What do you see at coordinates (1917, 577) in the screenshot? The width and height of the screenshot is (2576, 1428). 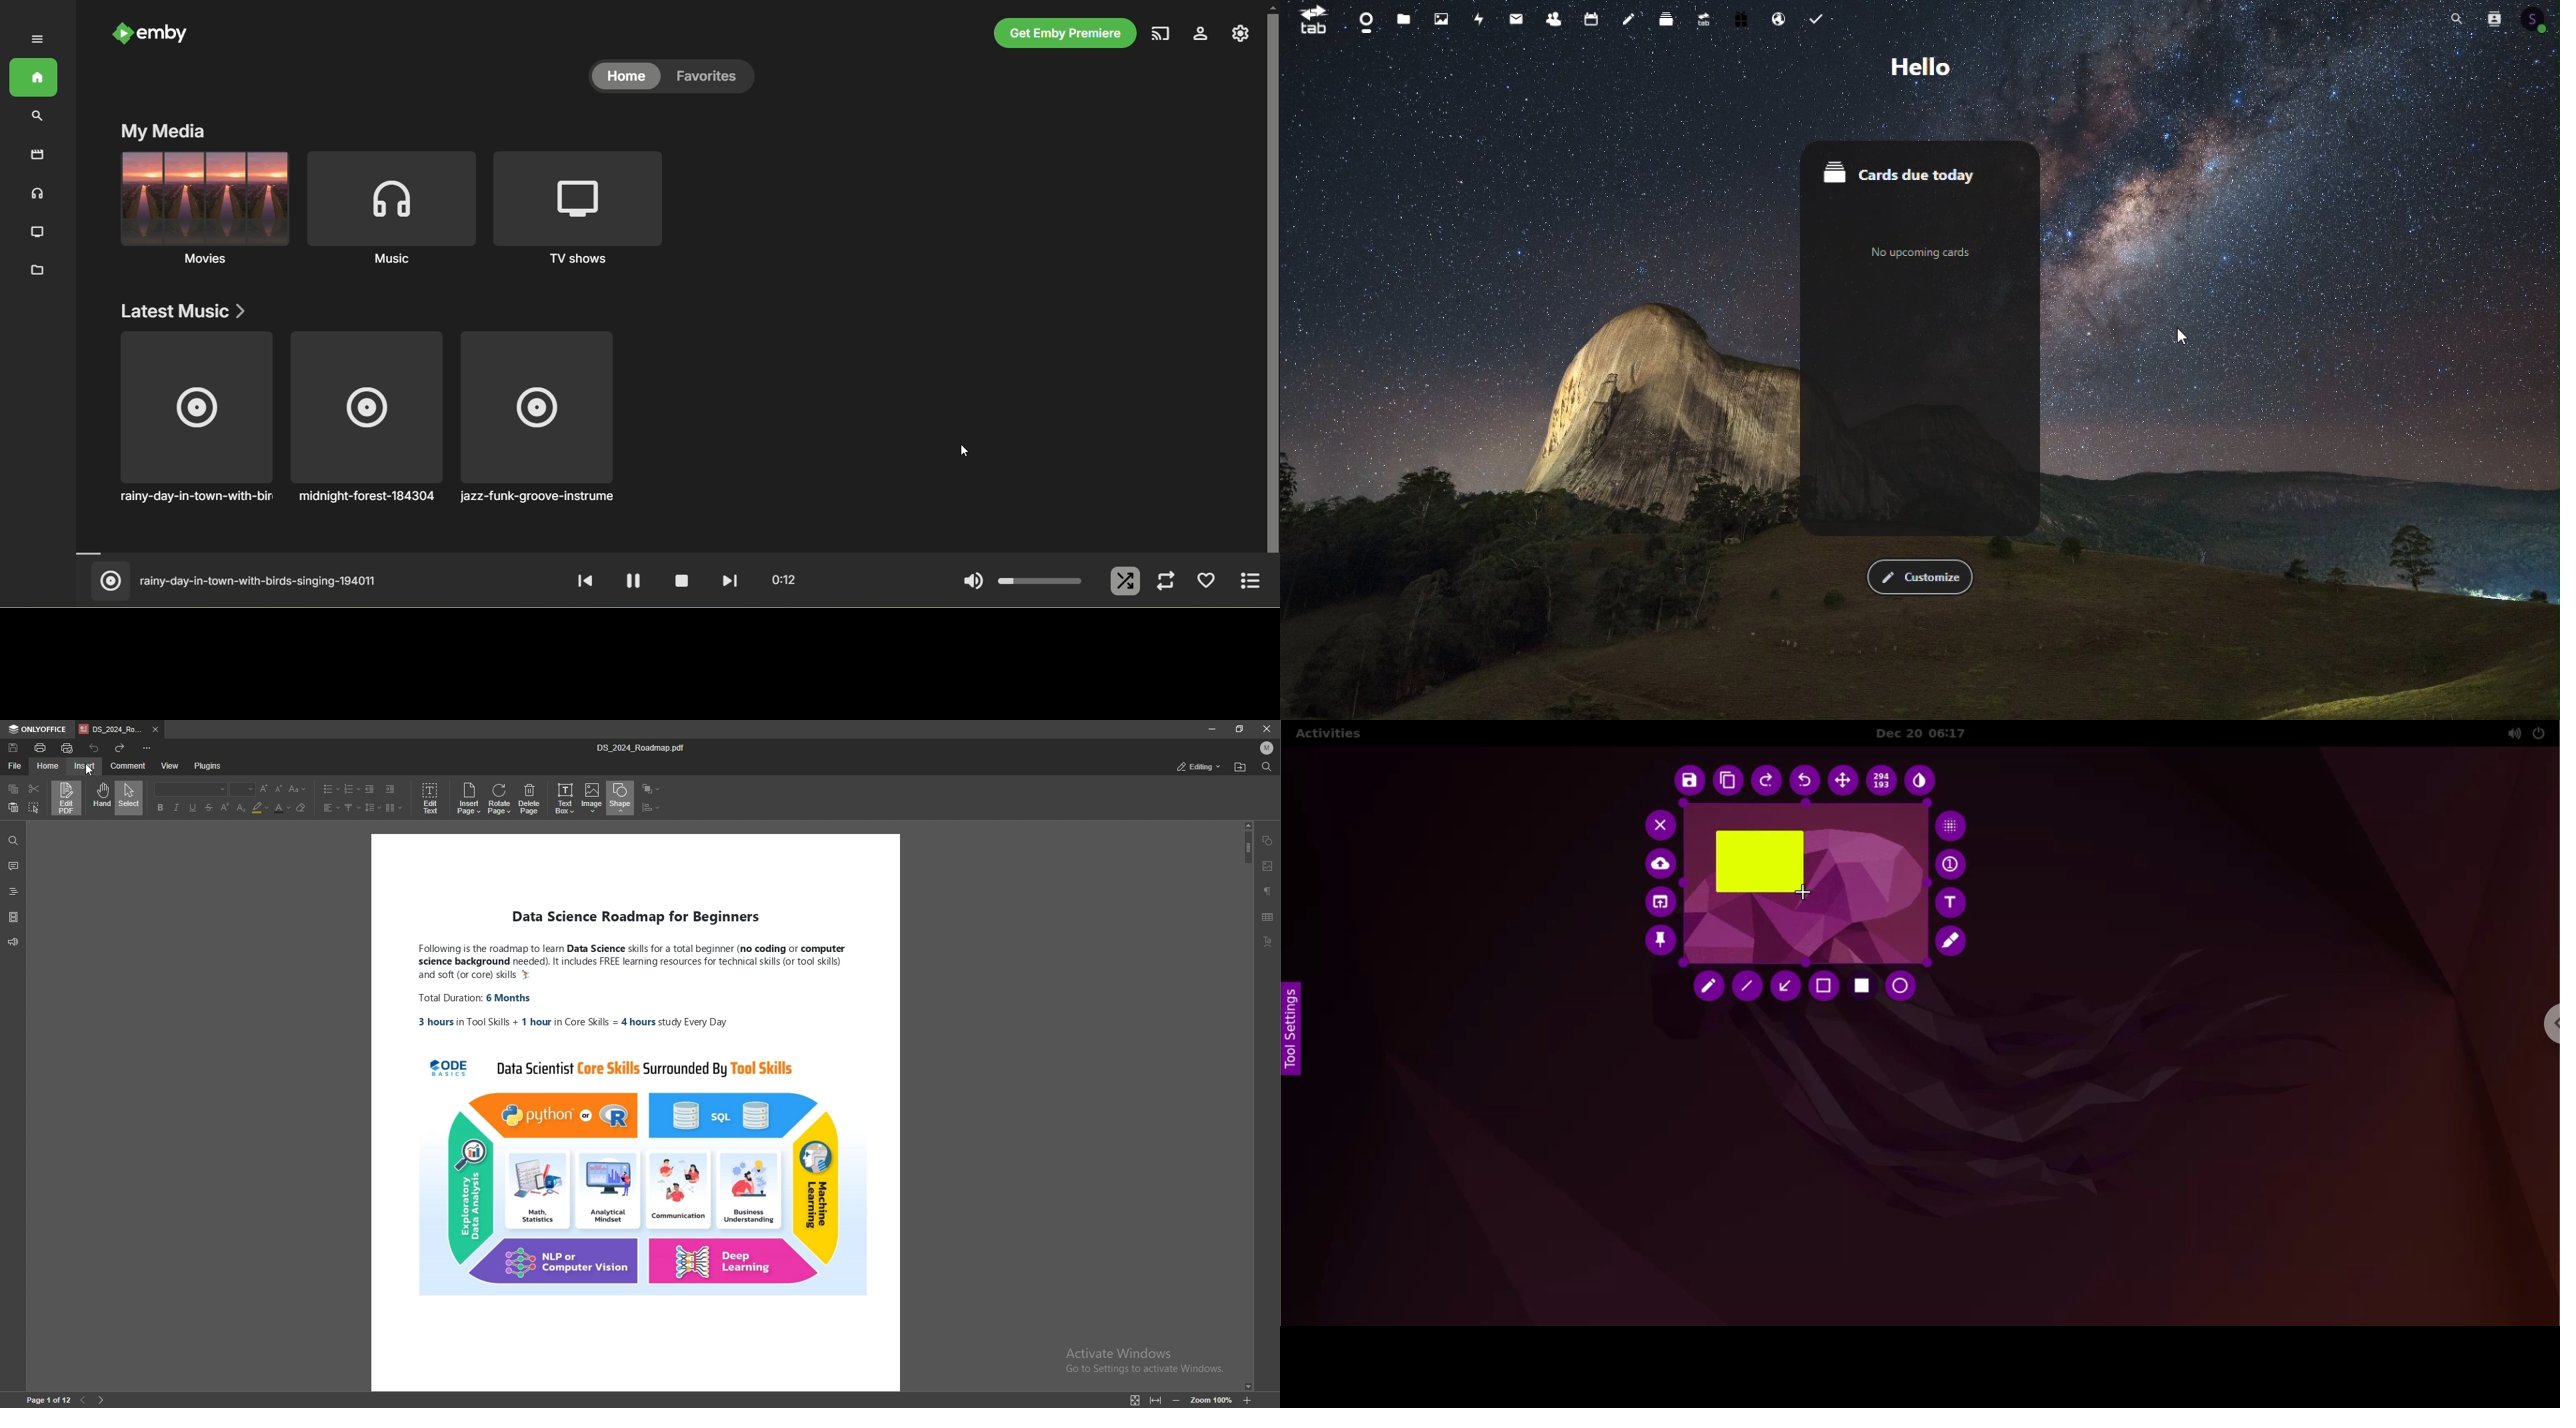 I see `Customize` at bounding box center [1917, 577].